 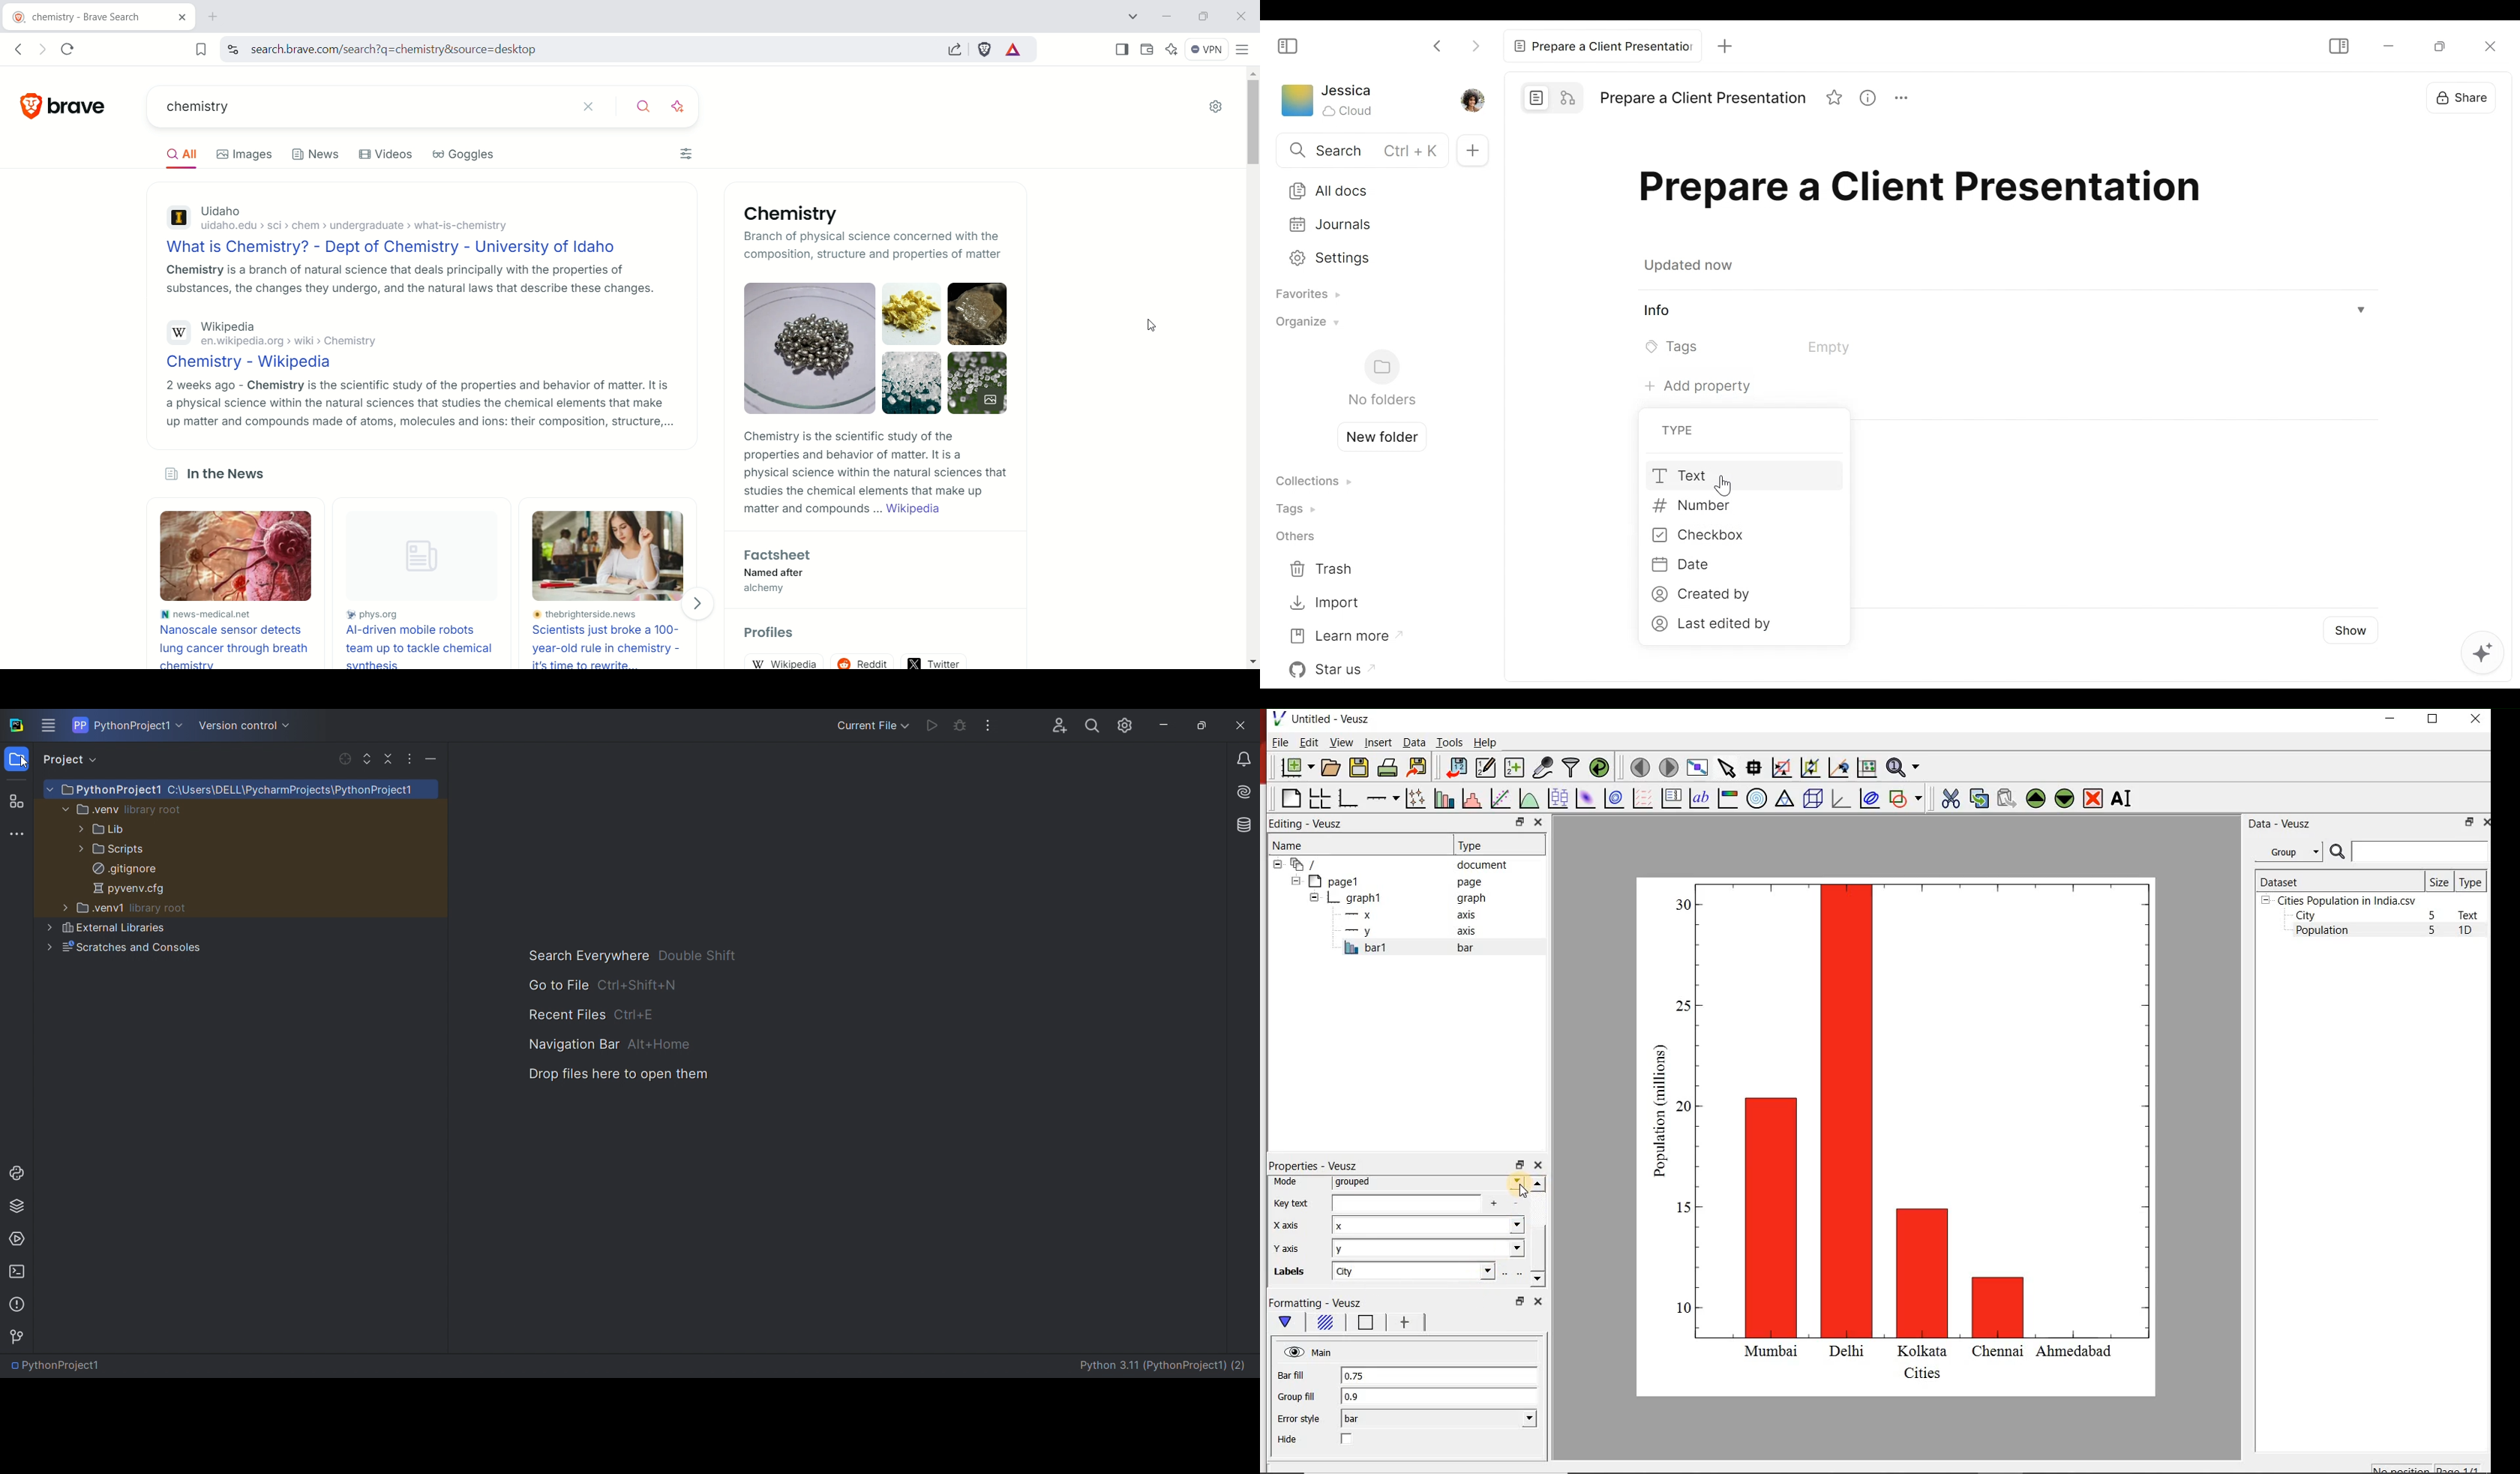 I want to click on Size, so click(x=2440, y=881).